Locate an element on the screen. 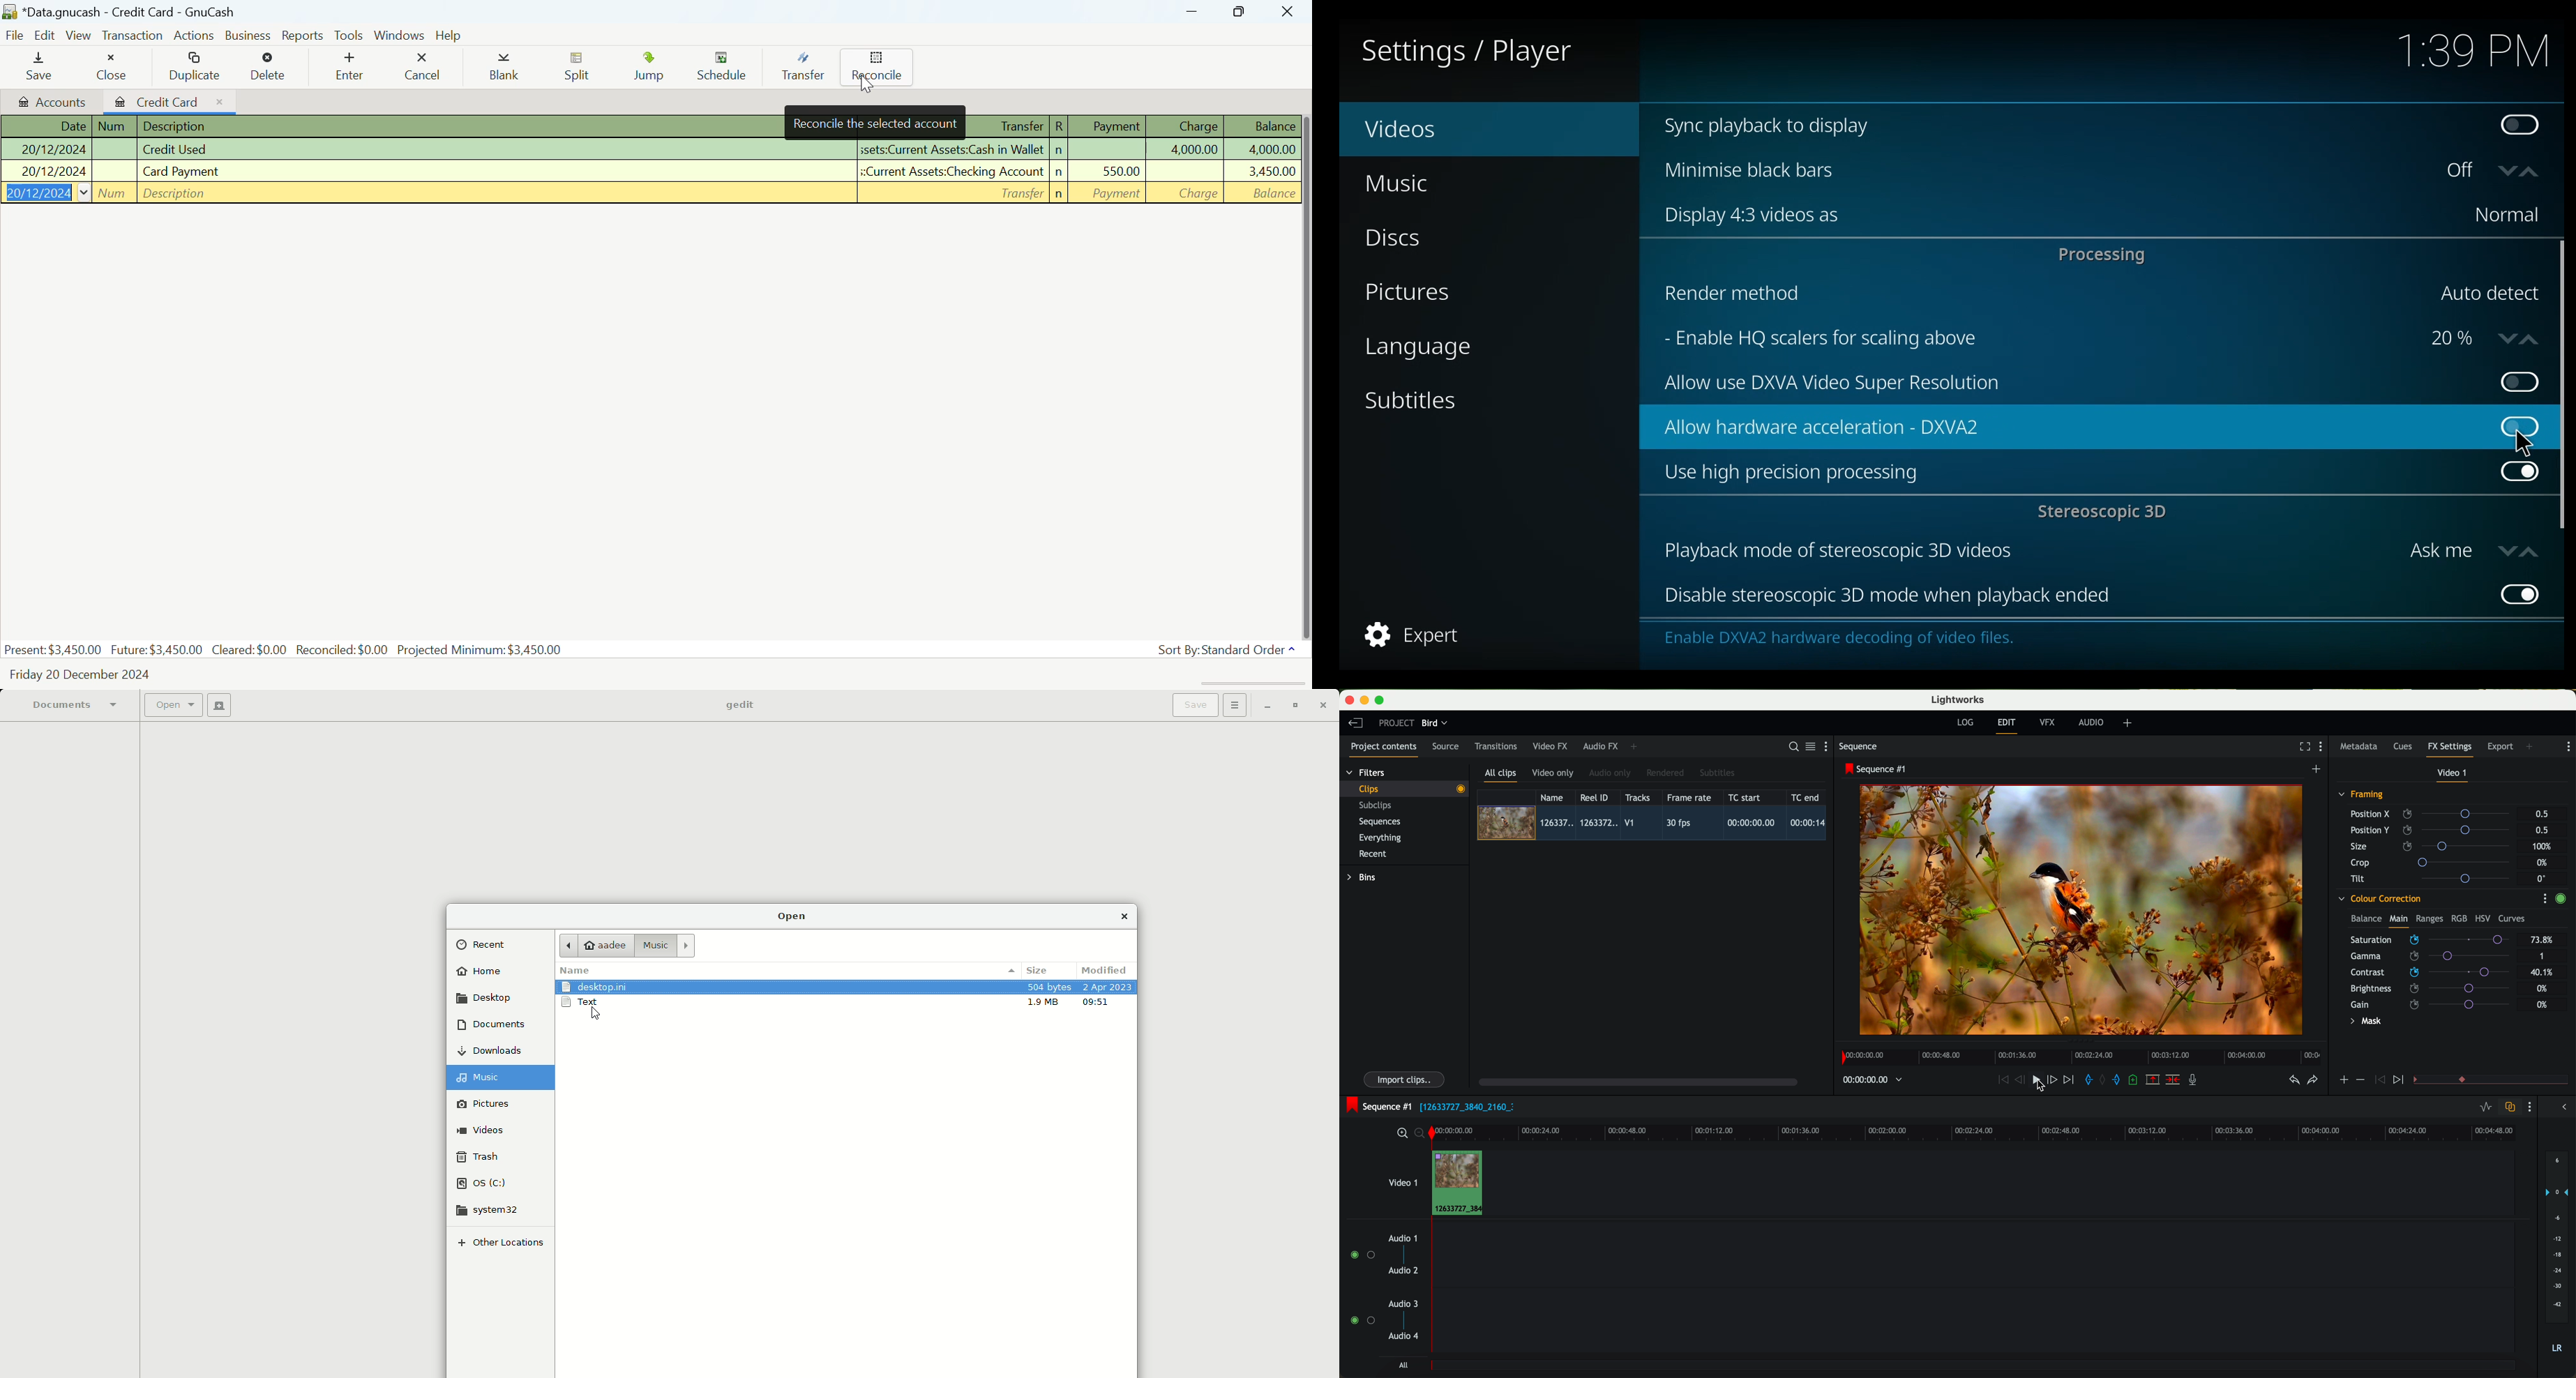  click on play is located at coordinates (2042, 1083).